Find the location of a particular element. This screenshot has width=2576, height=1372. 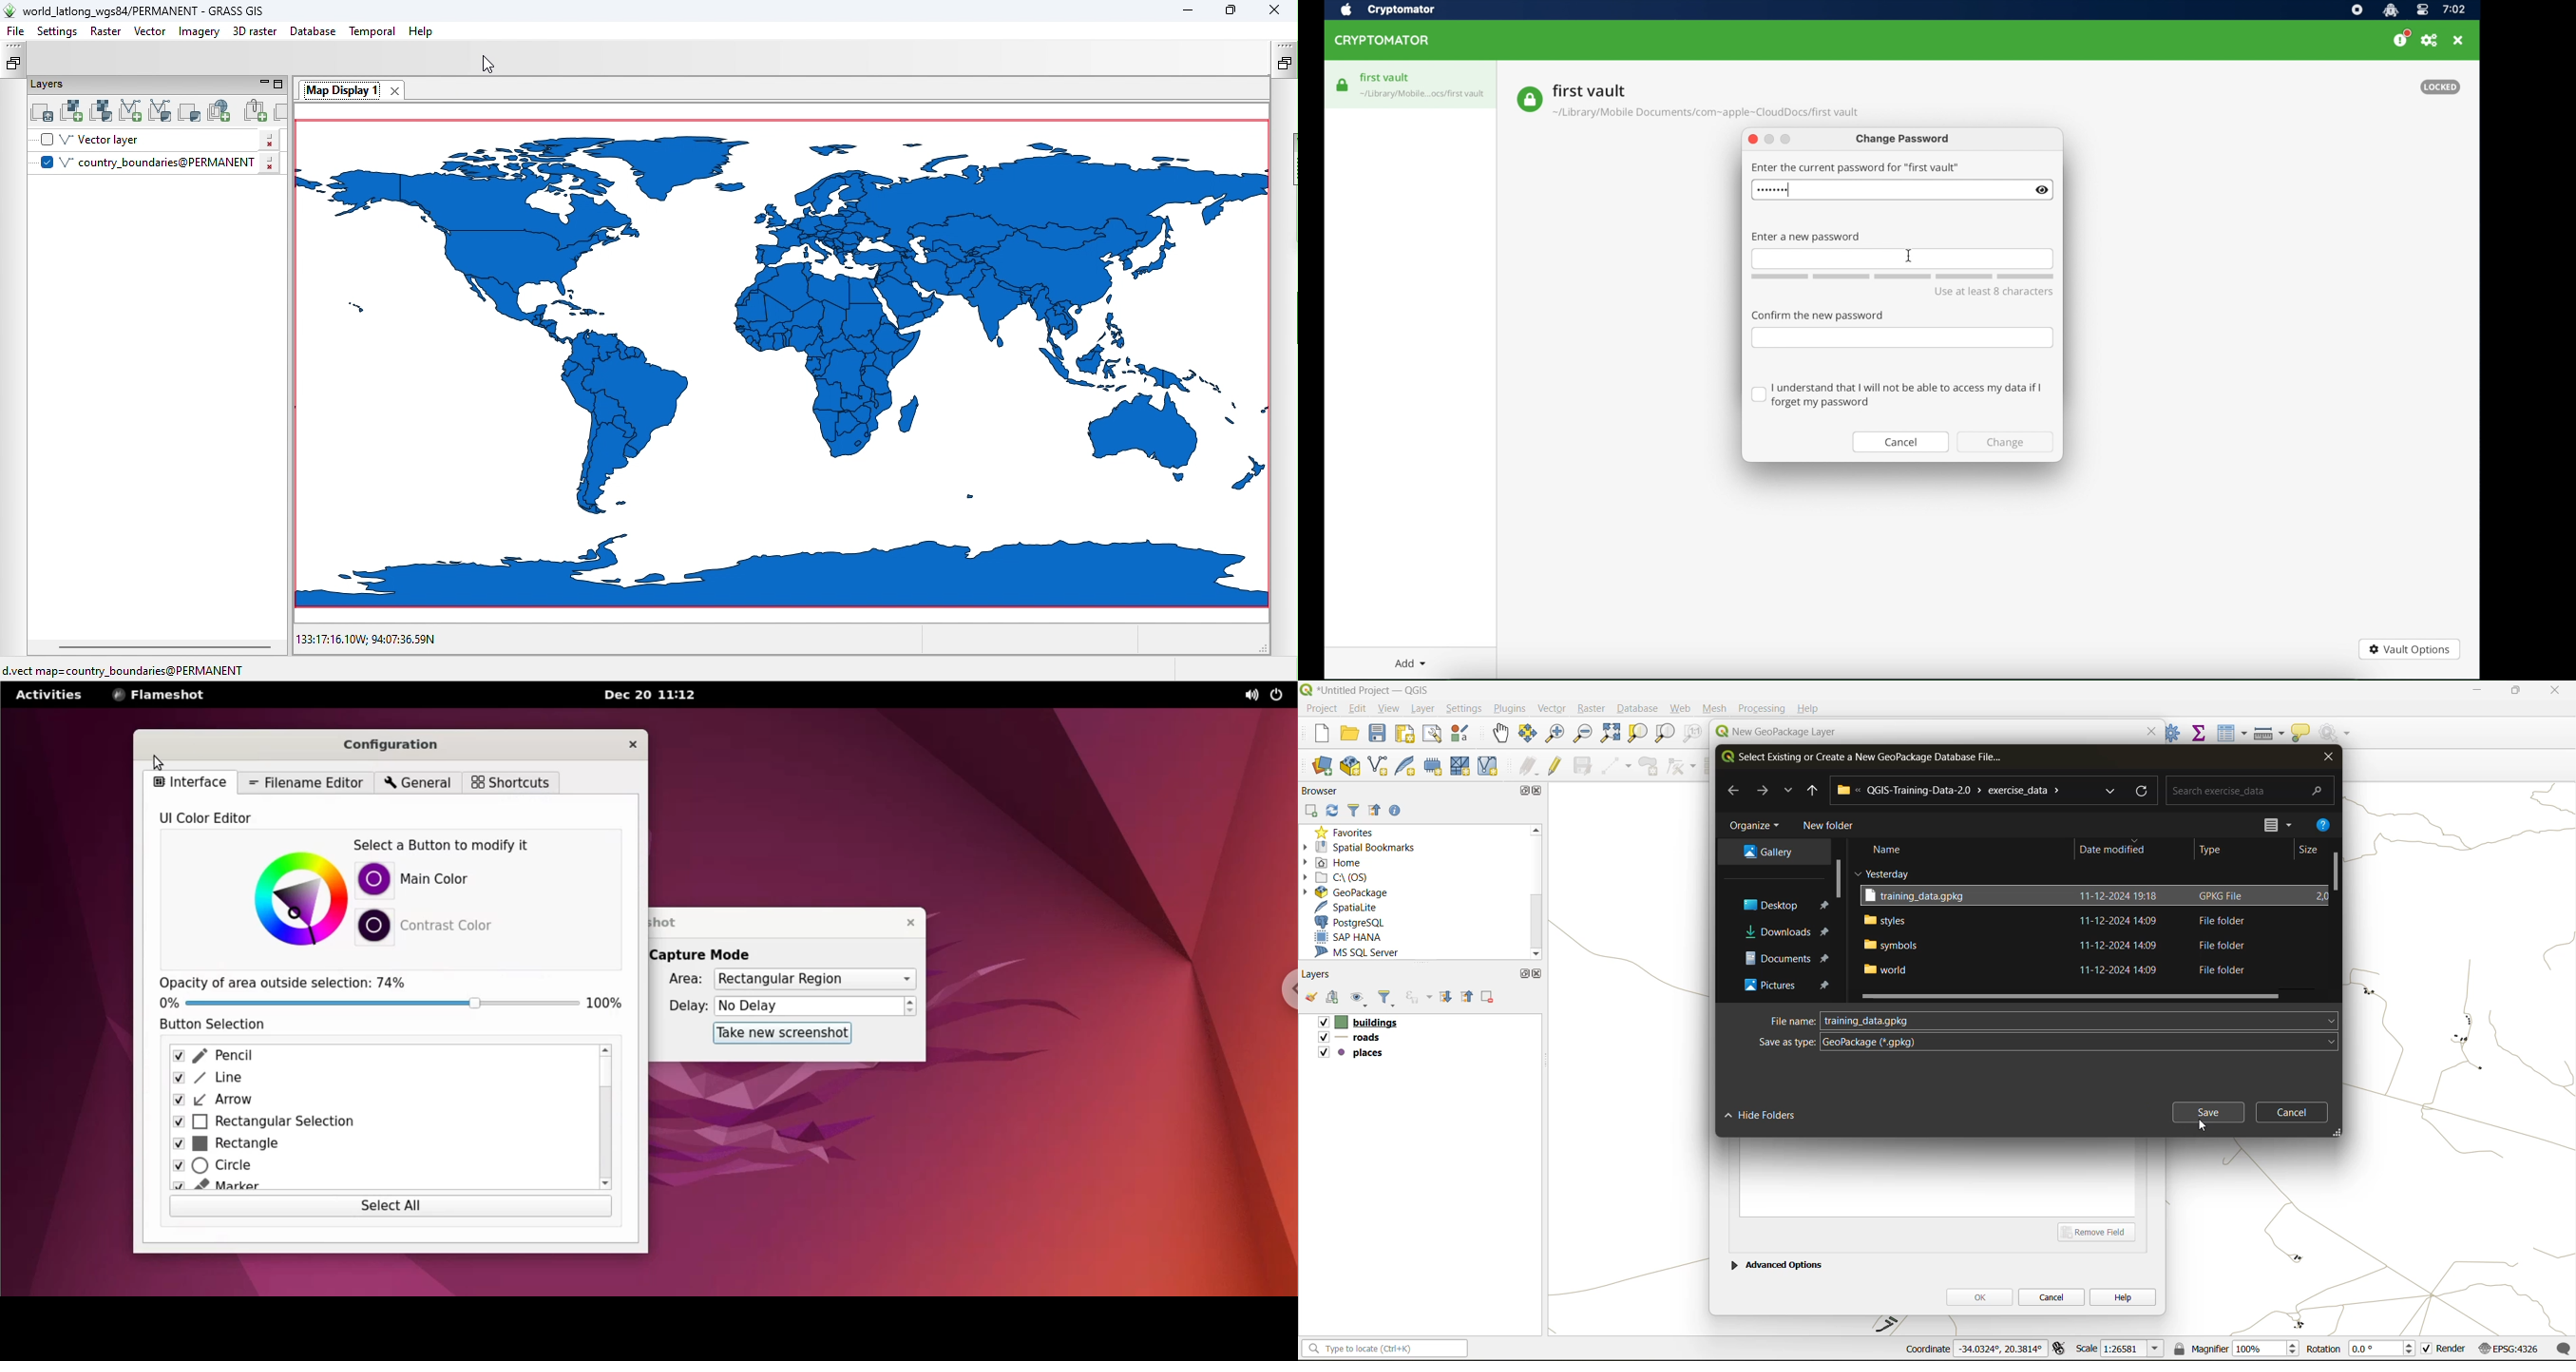

opacity of area outside selection: 74% is located at coordinates (295, 979).